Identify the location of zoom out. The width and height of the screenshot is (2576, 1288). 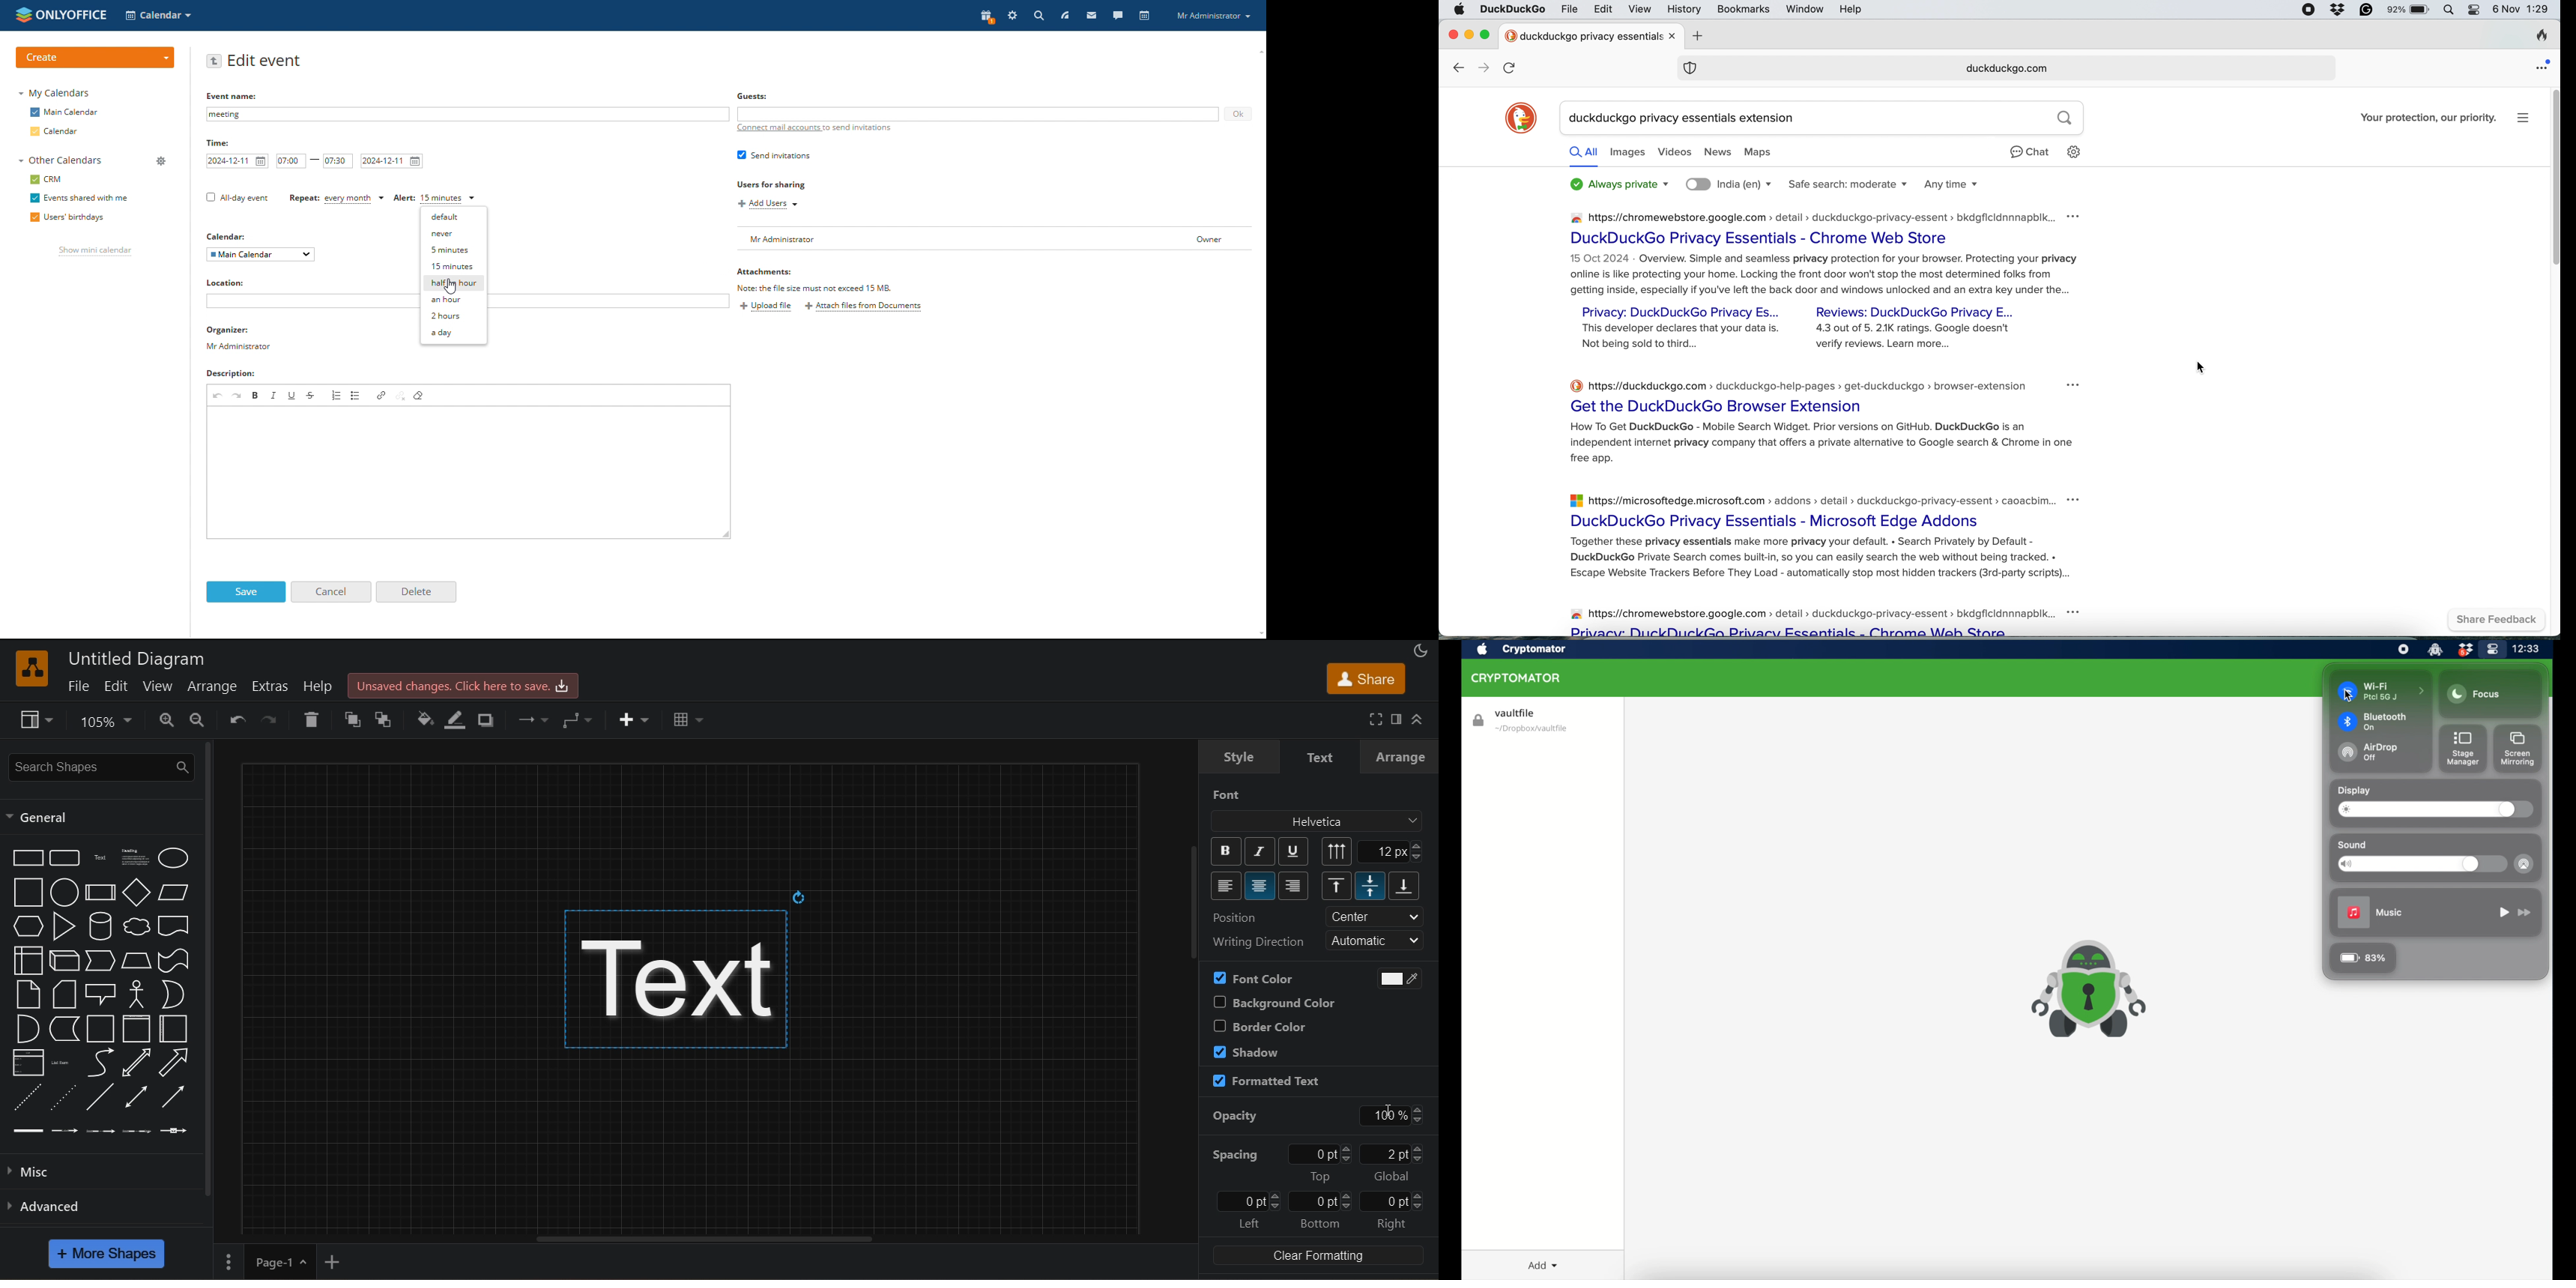
(196, 720).